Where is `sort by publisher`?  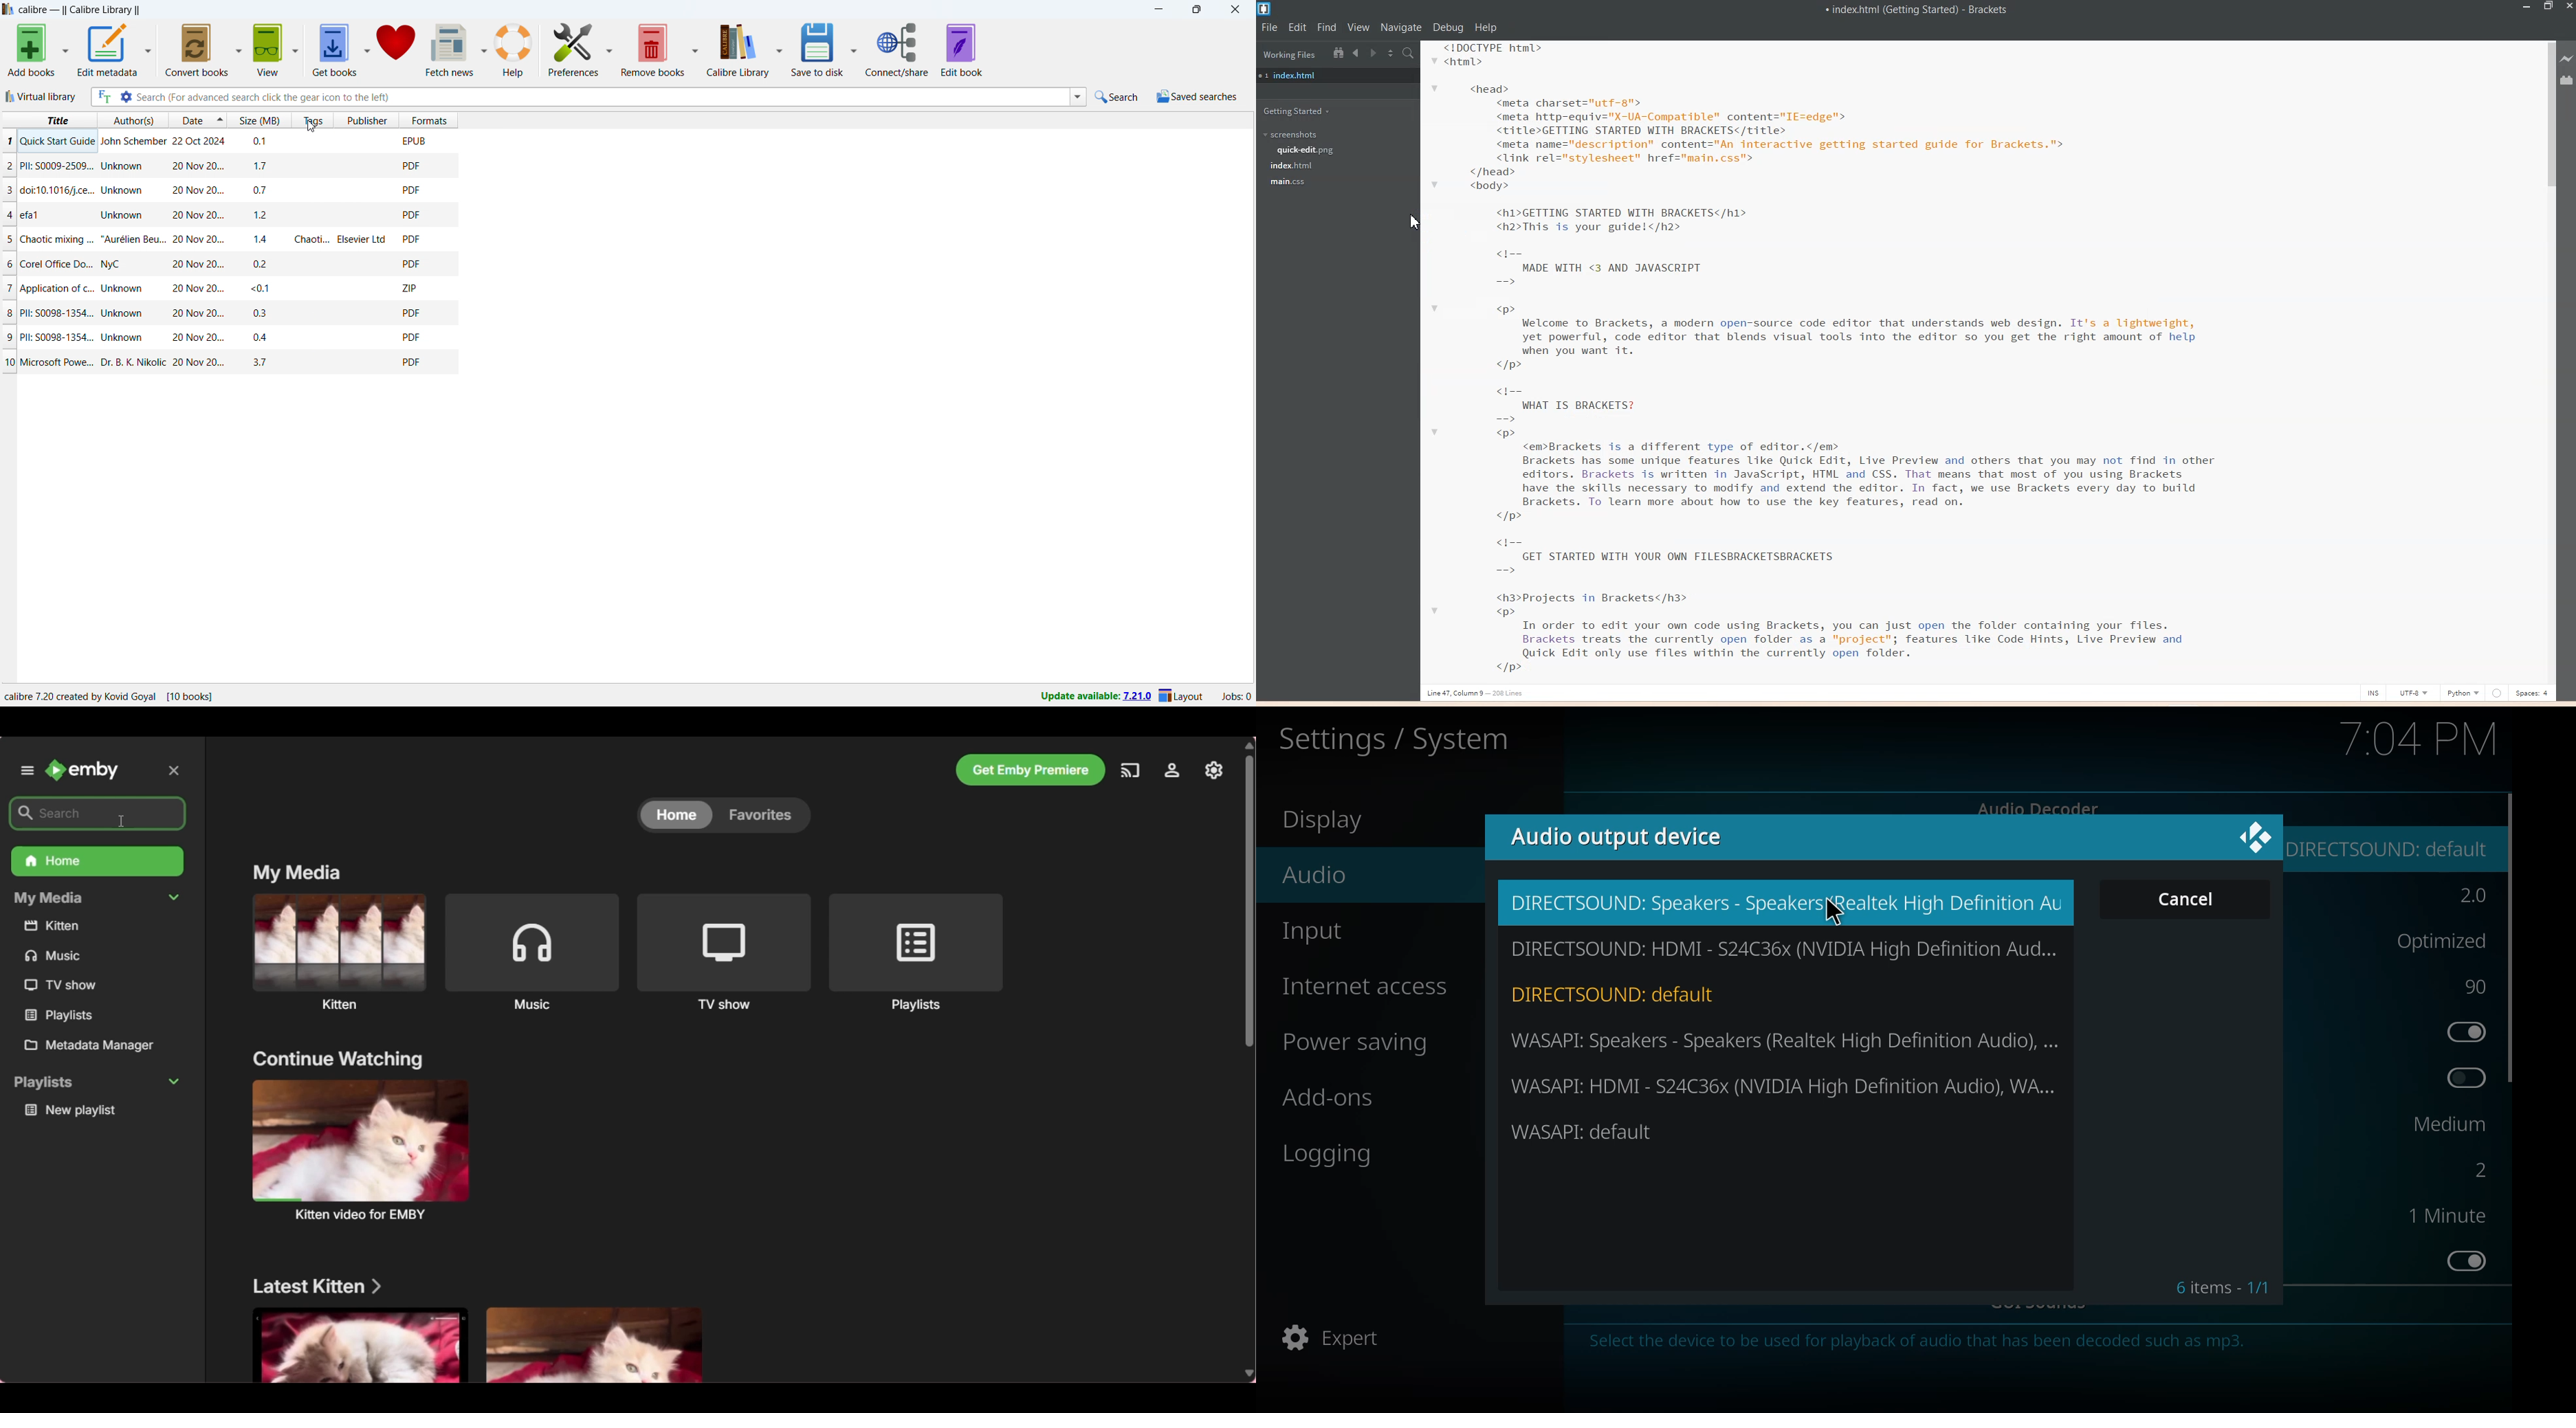 sort by publisher is located at coordinates (367, 120).